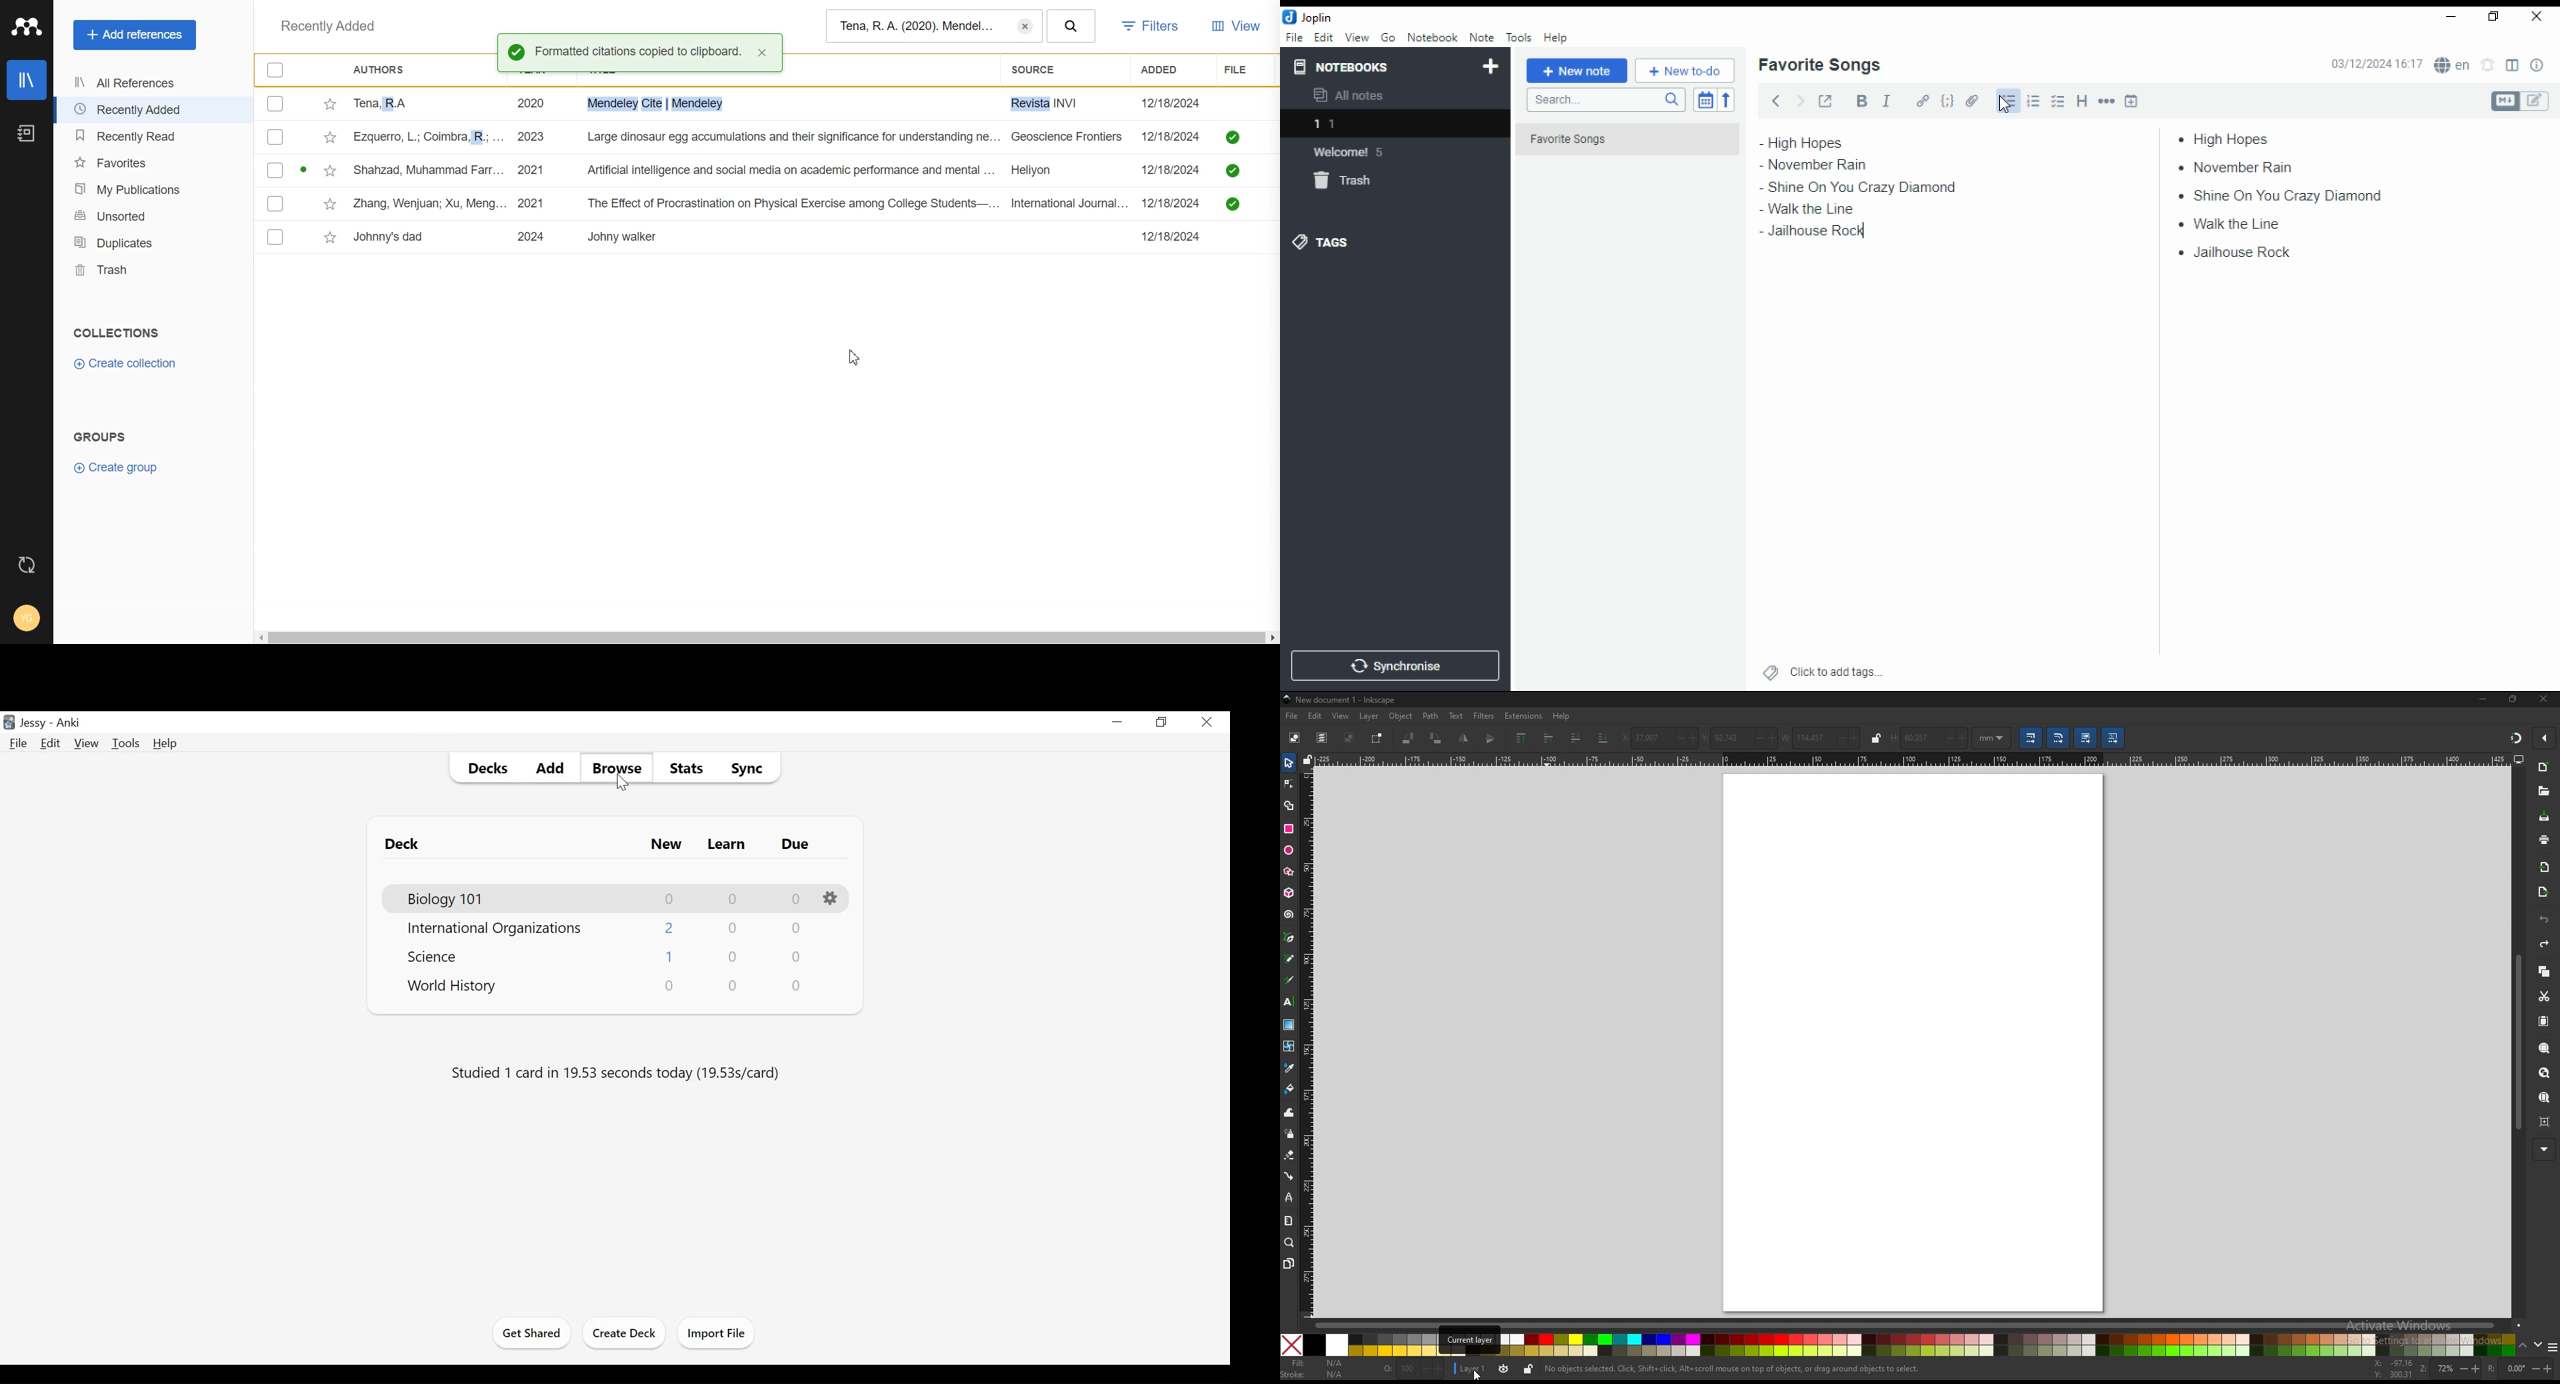 This screenshot has height=1400, width=2576. I want to click on lock, so click(1876, 738).